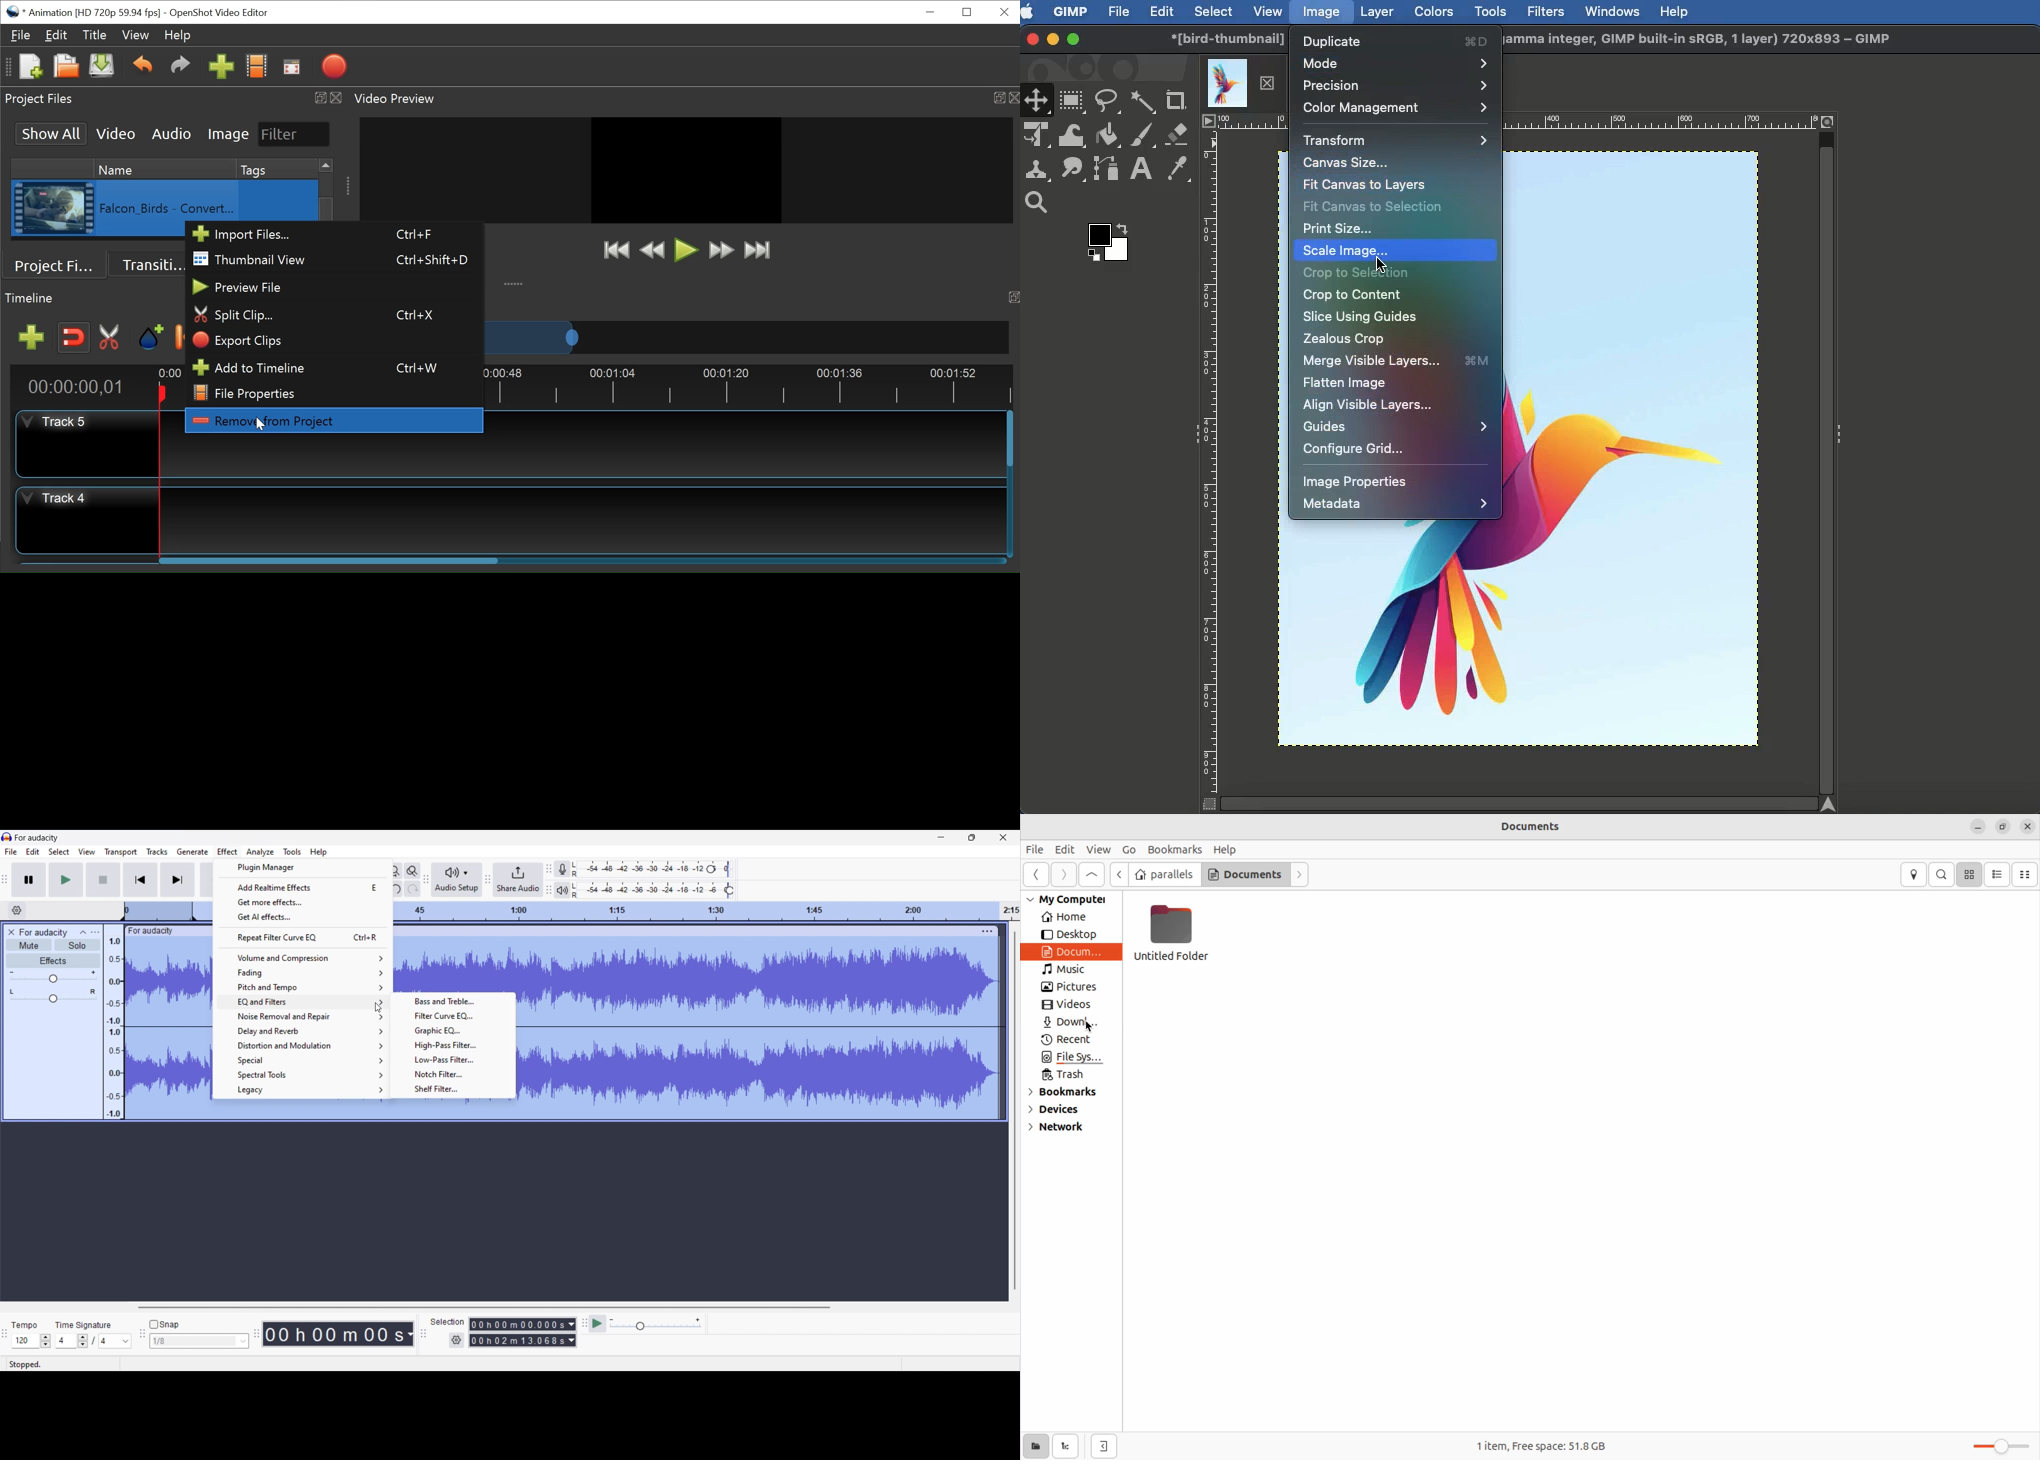 The height and width of the screenshot is (1484, 2044). Describe the element at coordinates (1336, 226) in the screenshot. I see `Print size` at that location.